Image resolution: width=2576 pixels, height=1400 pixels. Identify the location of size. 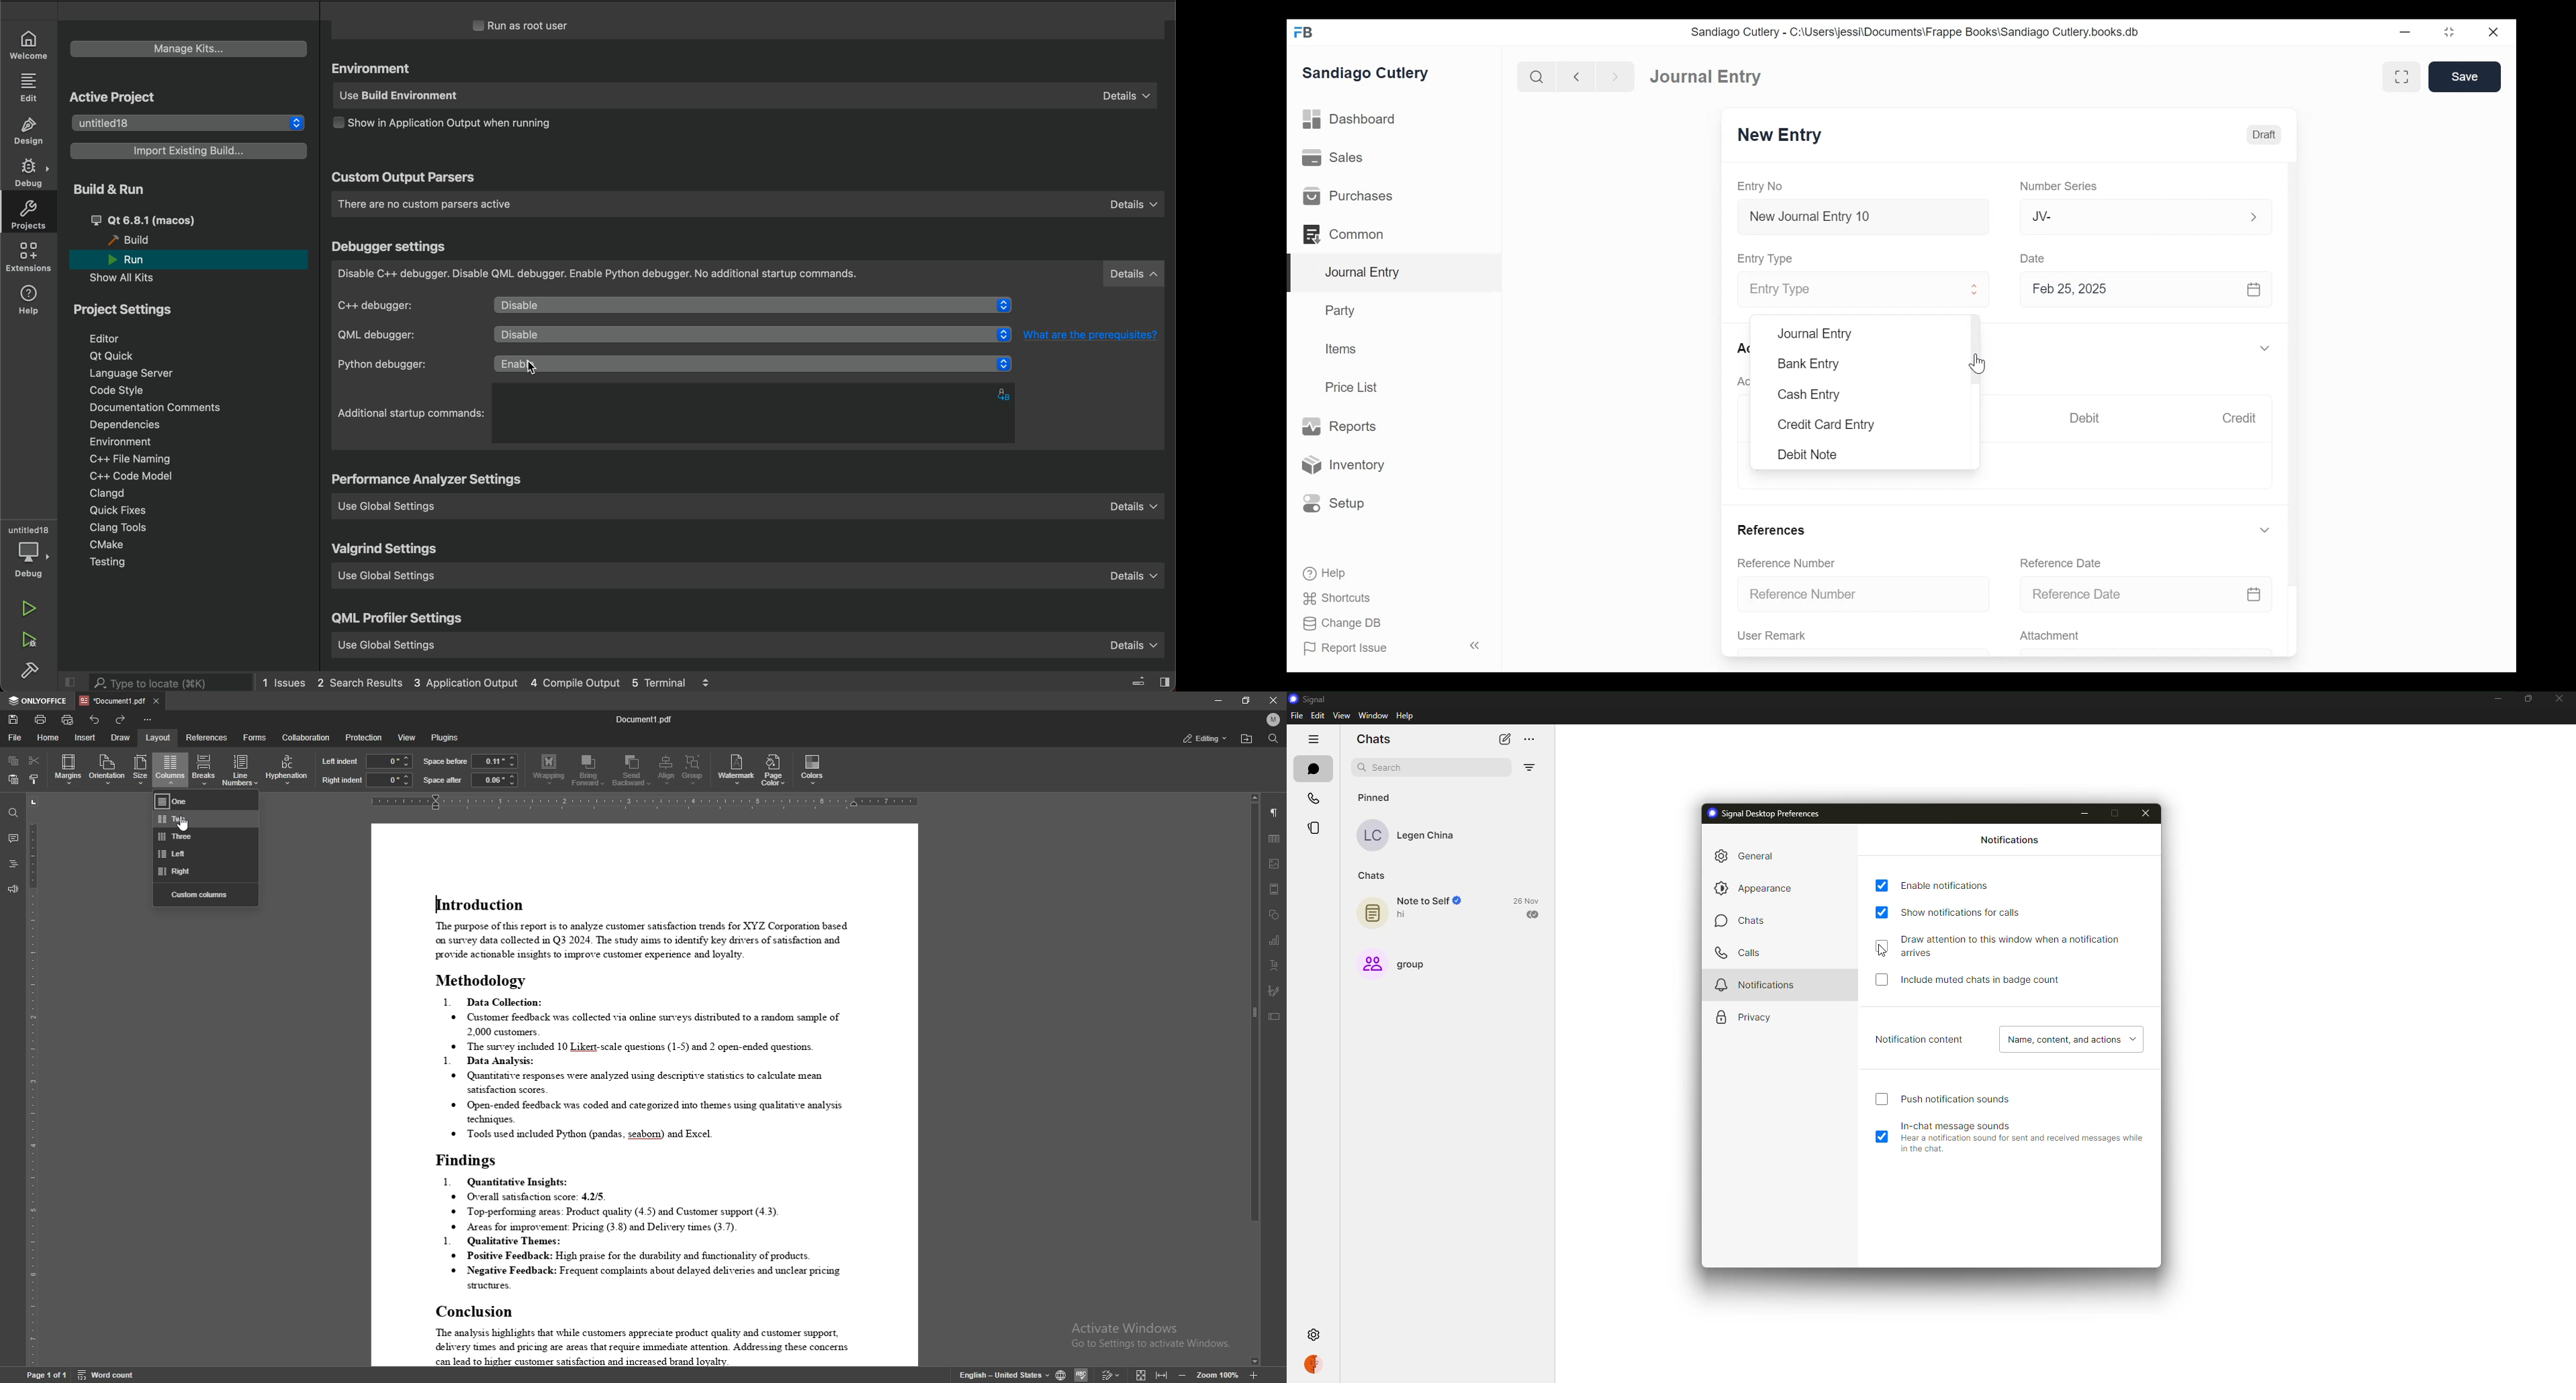
(141, 770).